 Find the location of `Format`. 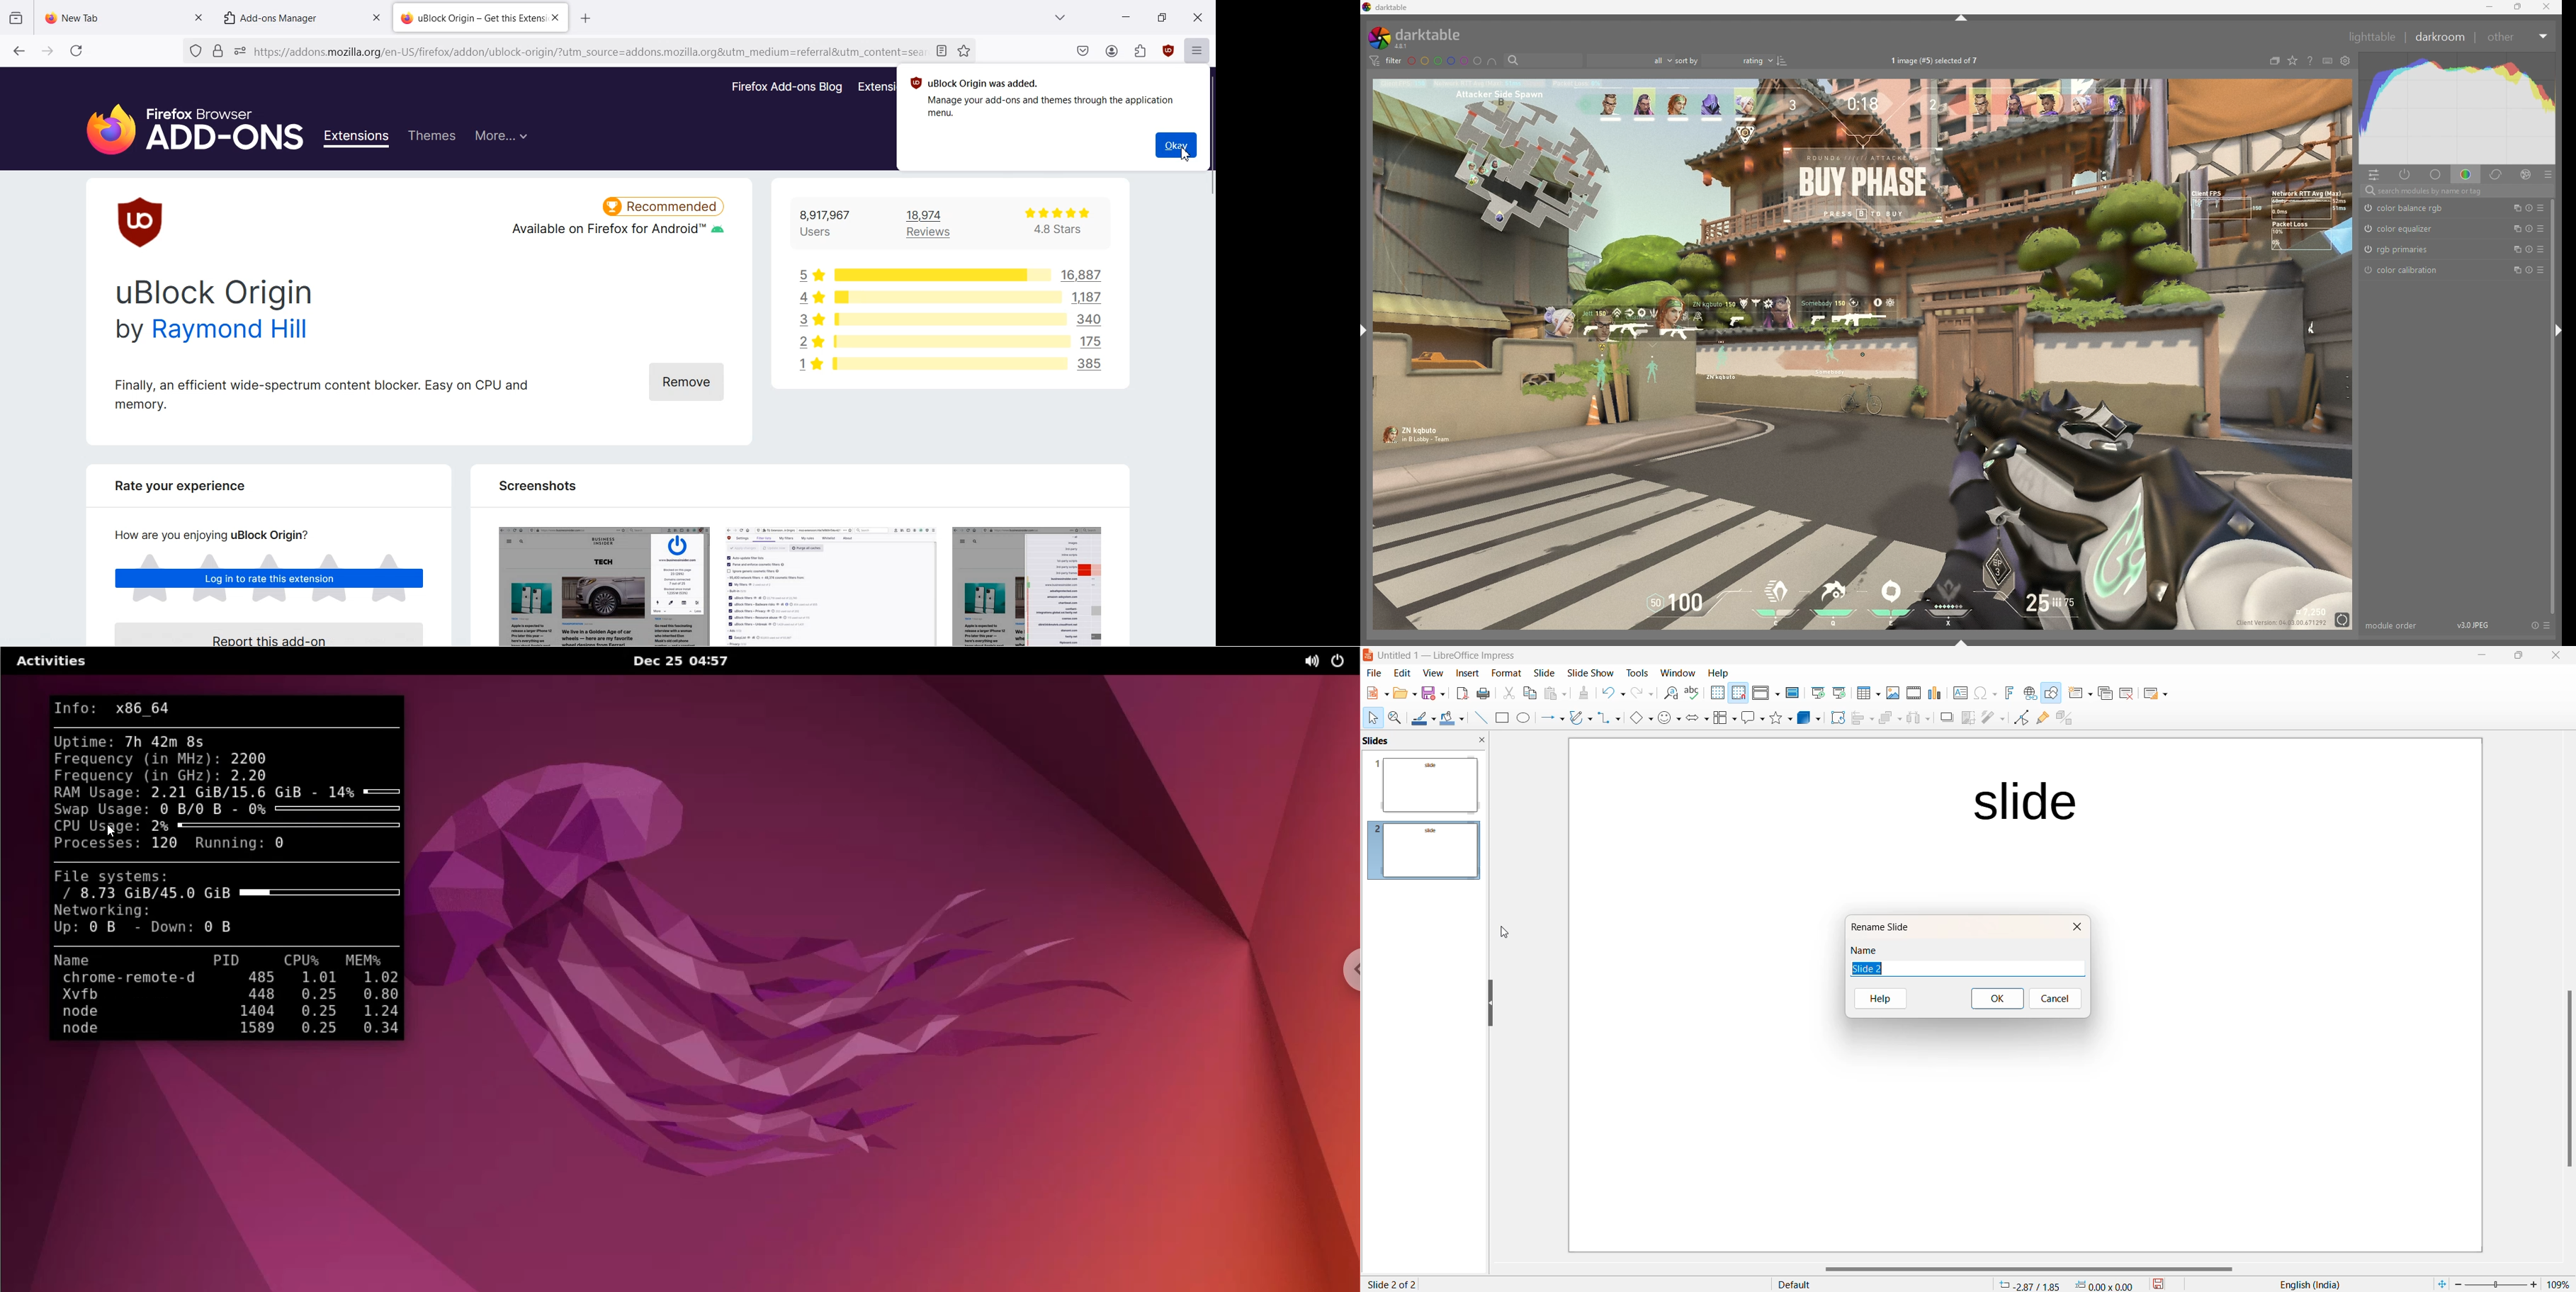

Format is located at coordinates (1503, 671).